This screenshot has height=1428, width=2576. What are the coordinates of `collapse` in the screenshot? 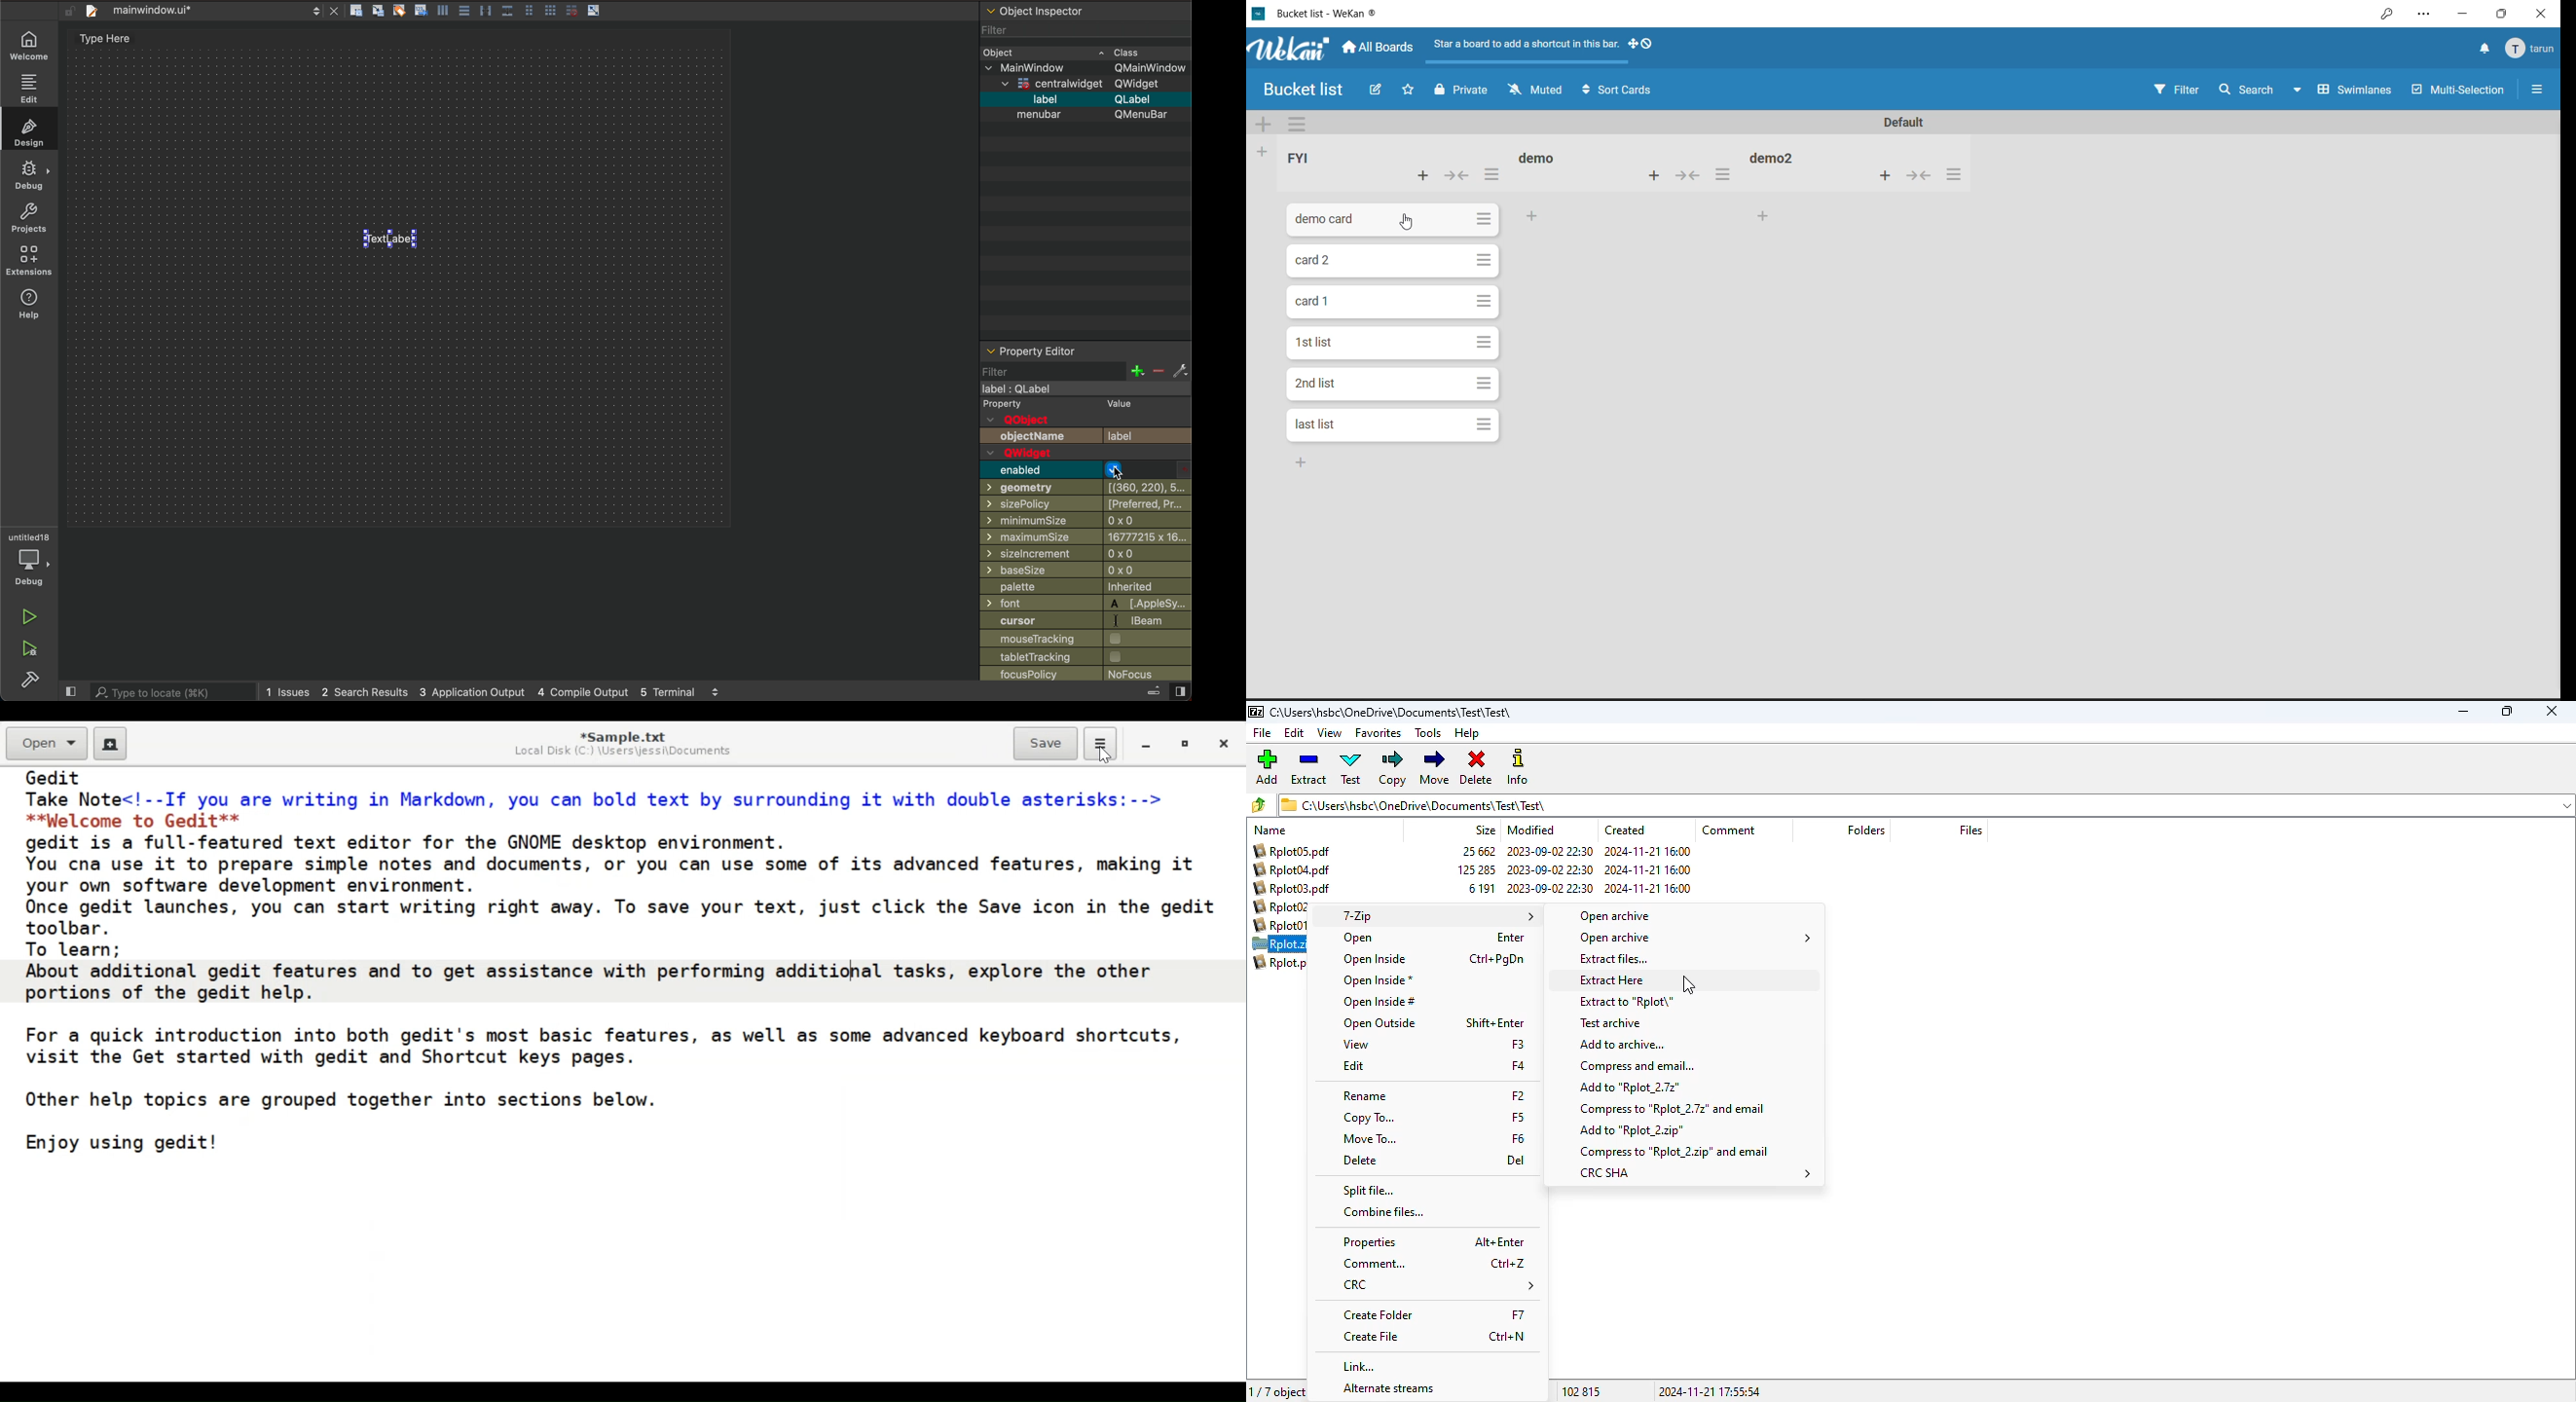 It's located at (1688, 175).